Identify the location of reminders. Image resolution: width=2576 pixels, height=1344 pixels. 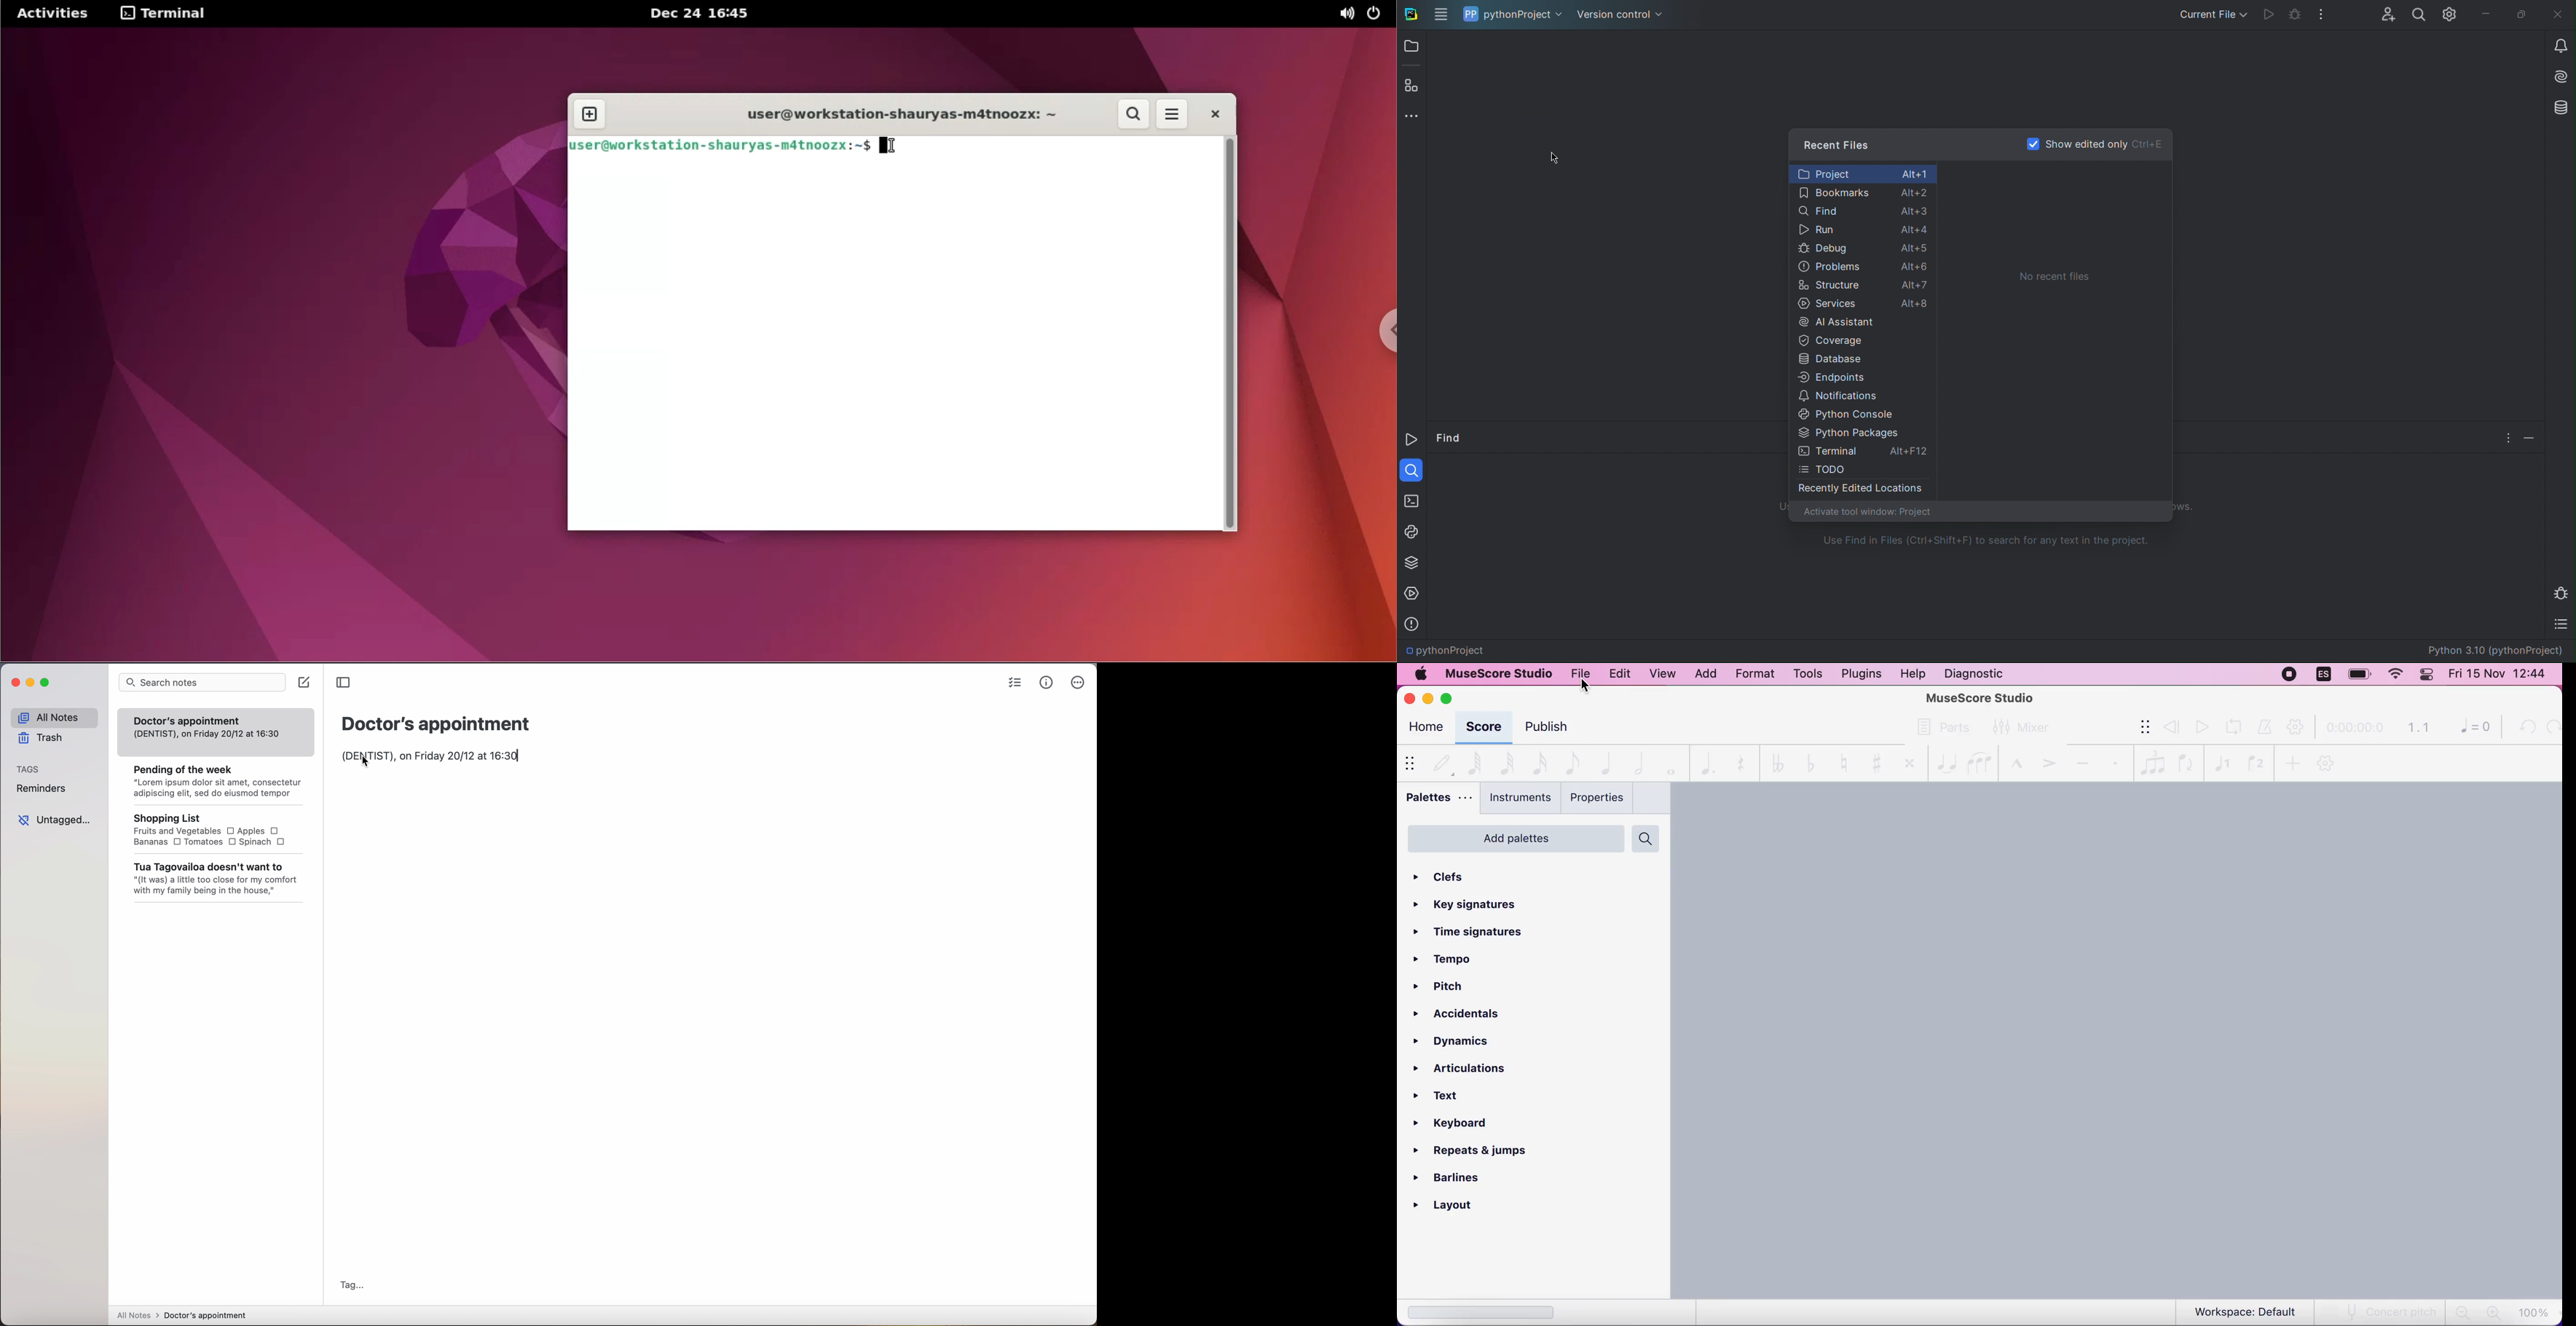
(43, 789).